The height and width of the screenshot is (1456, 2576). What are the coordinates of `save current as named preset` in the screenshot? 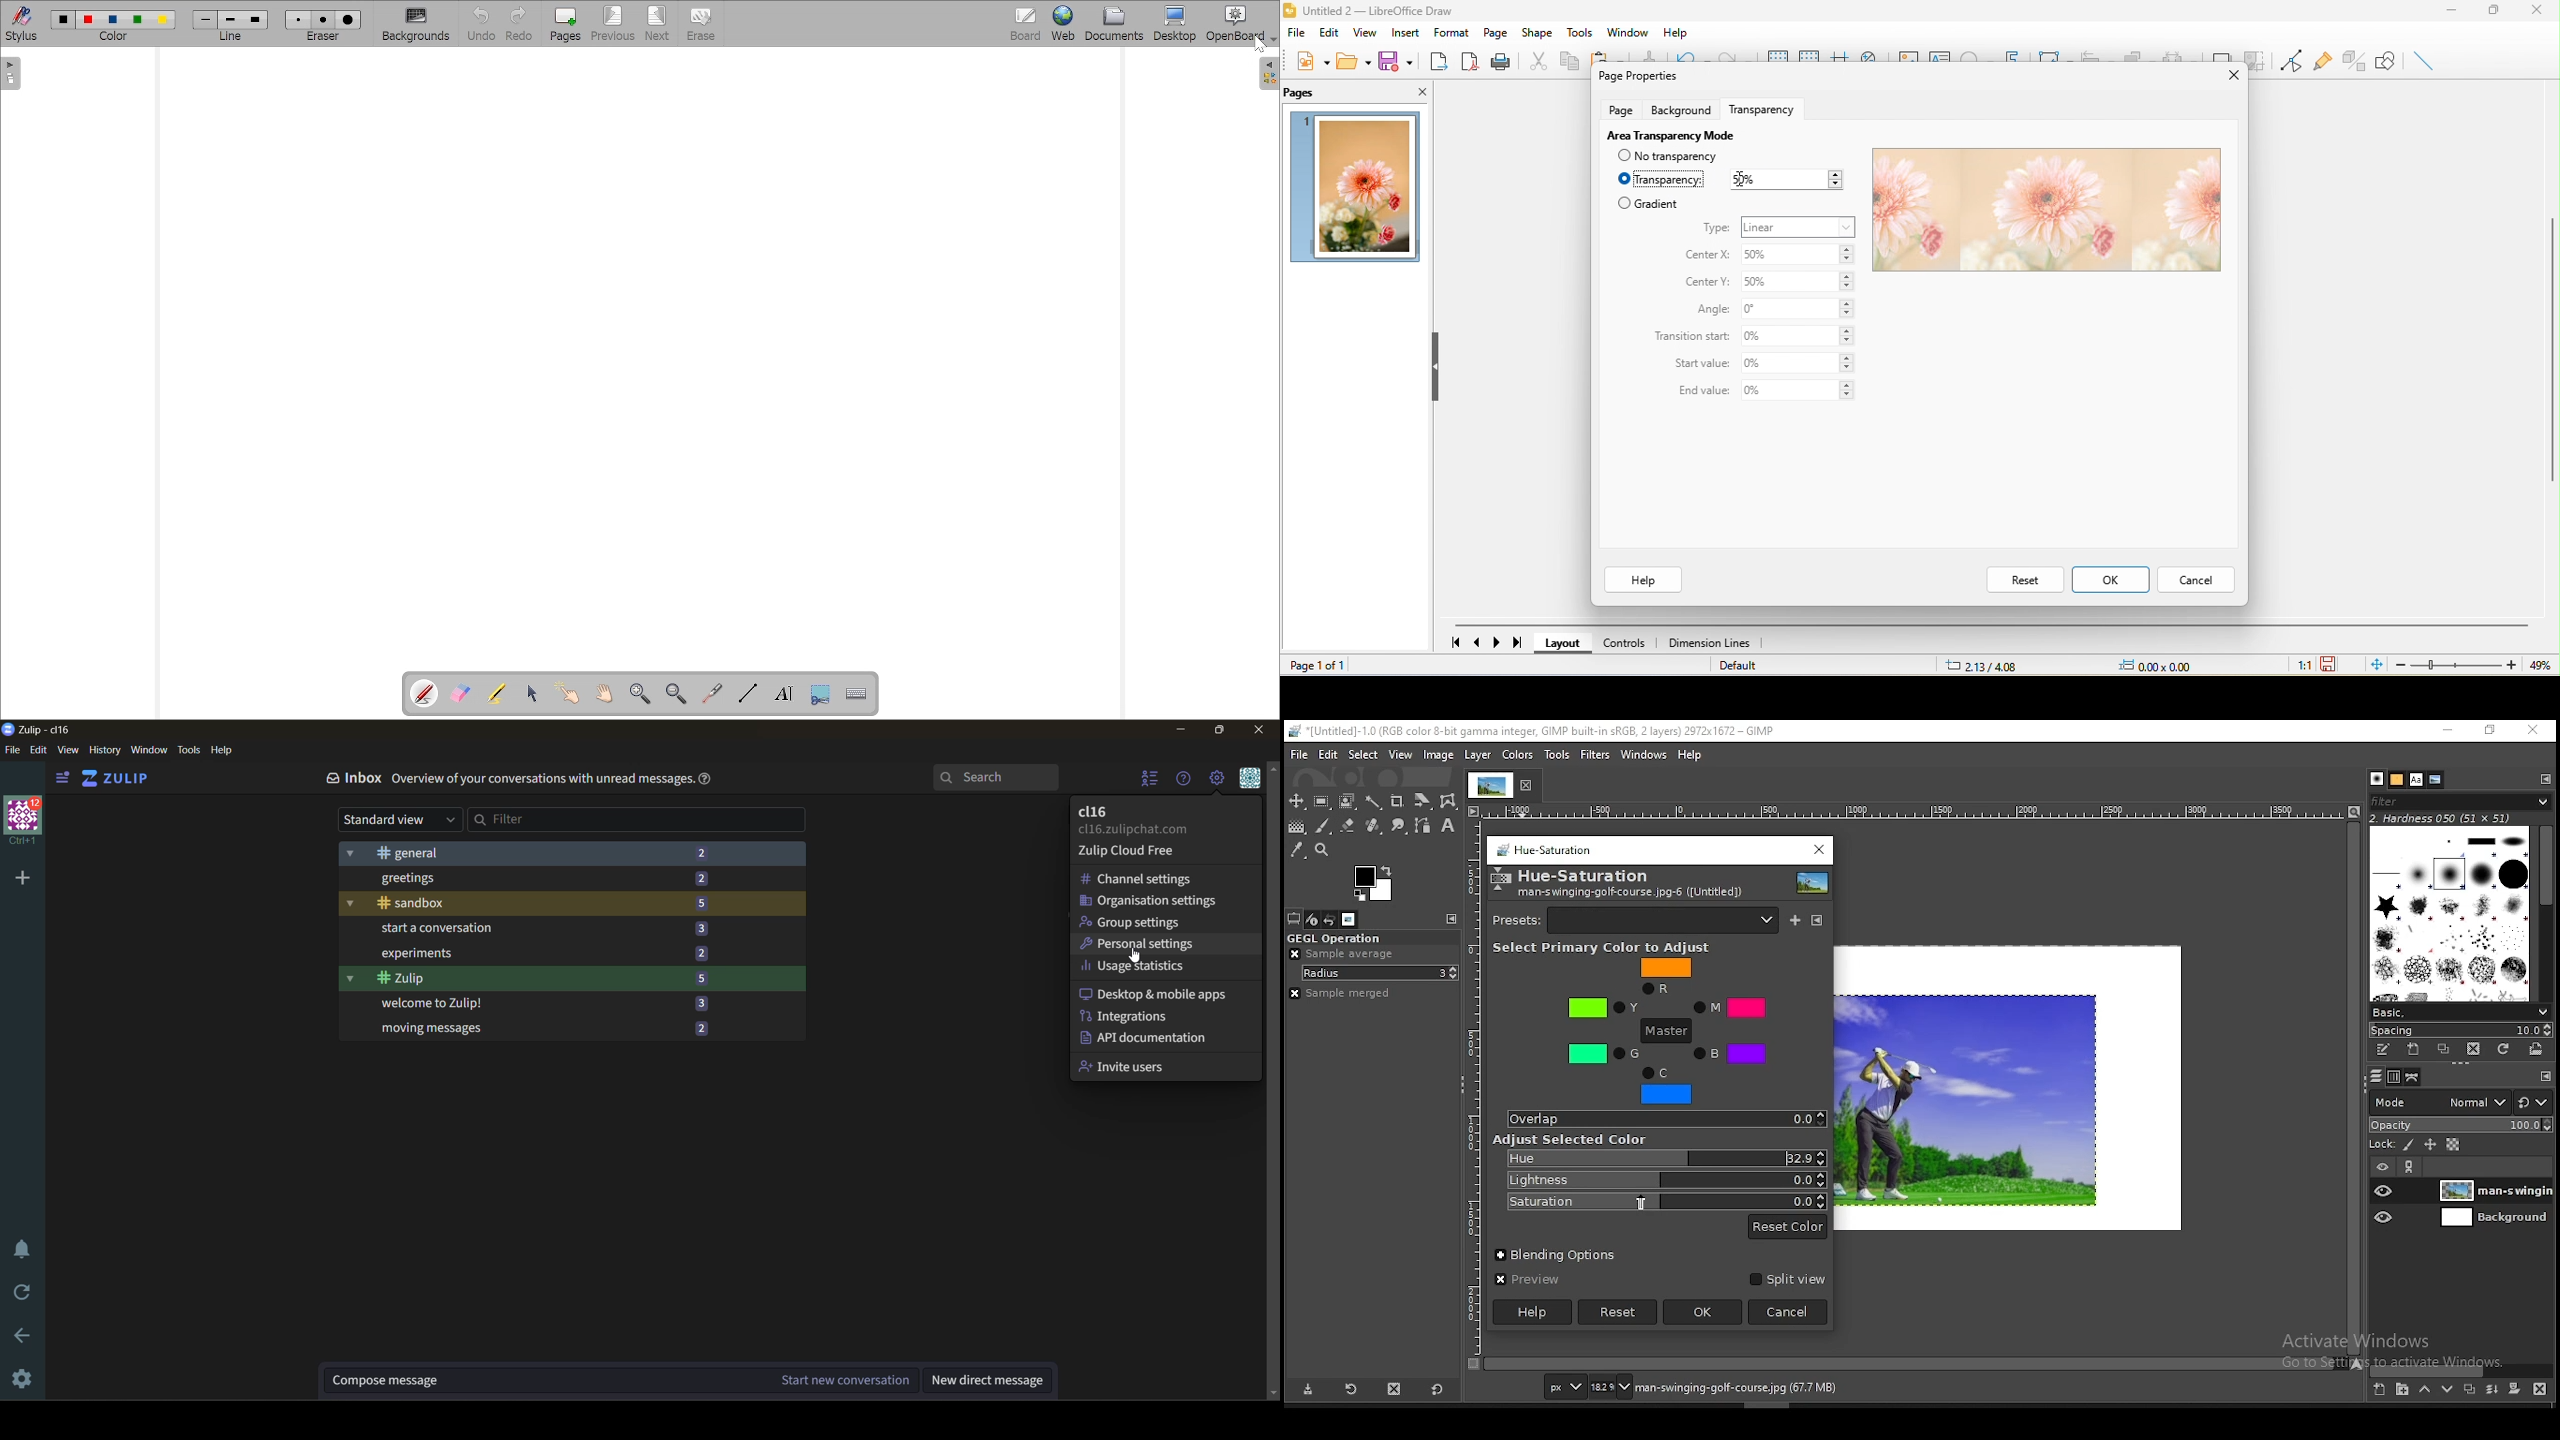 It's located at (1795, 919).